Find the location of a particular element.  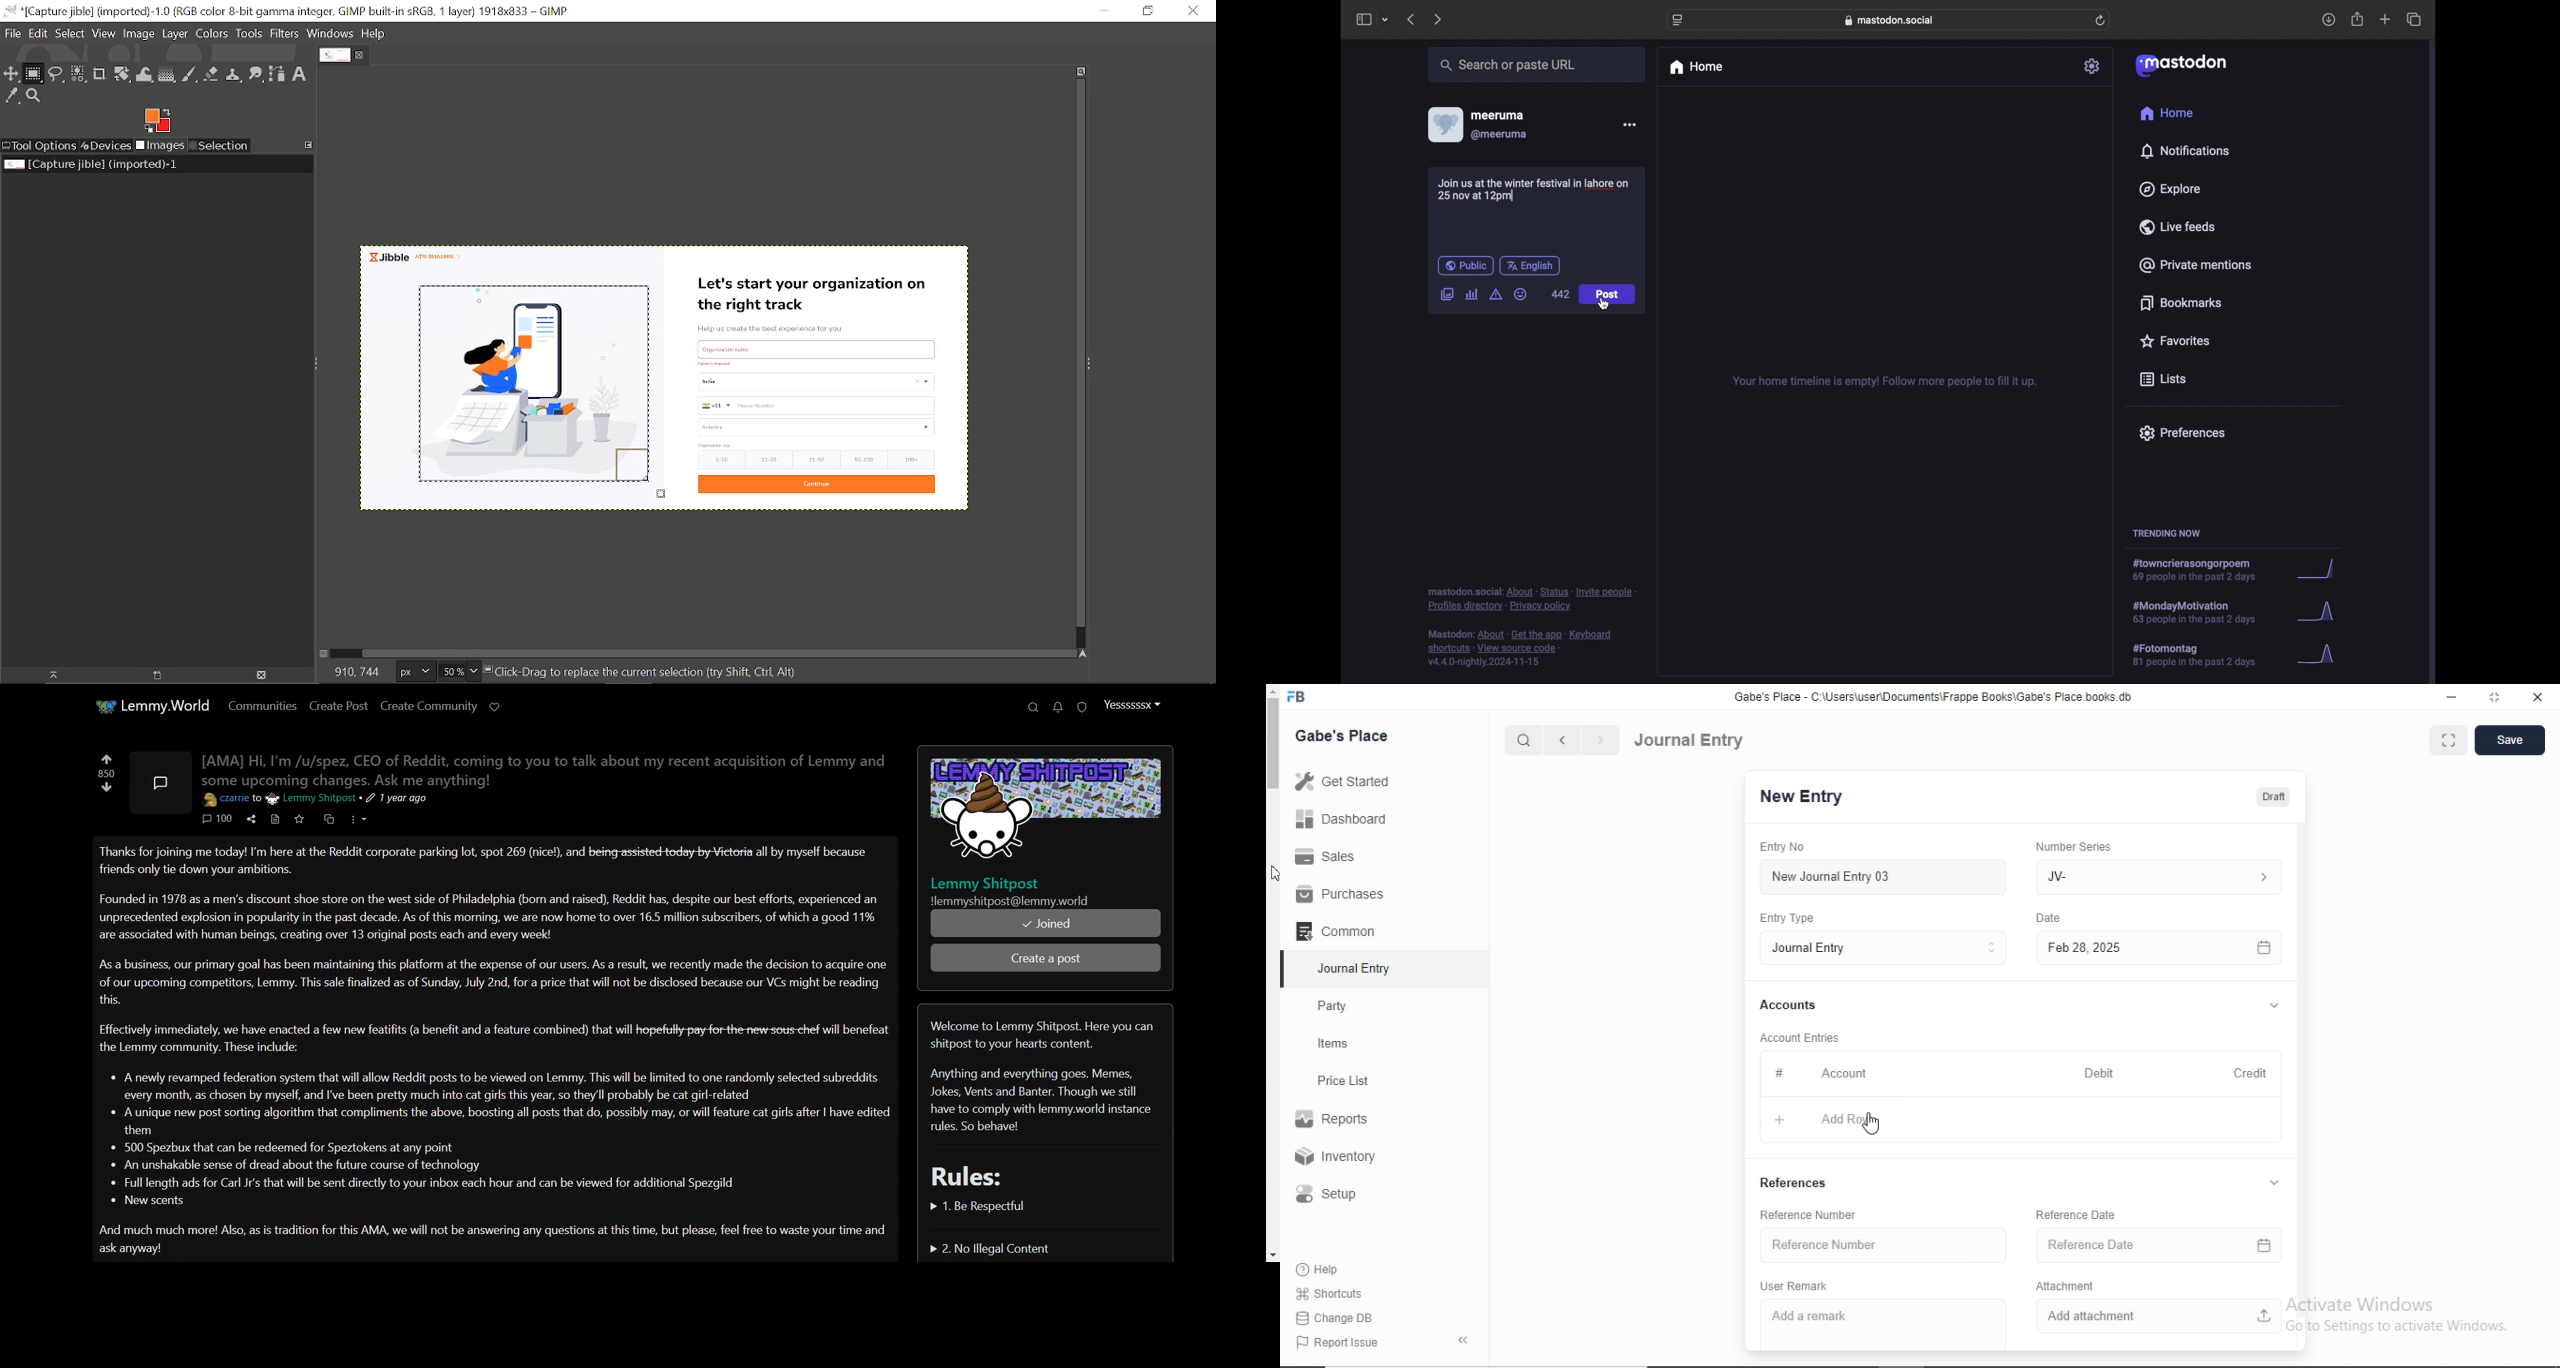

public is located at coordinates (1465, 265).